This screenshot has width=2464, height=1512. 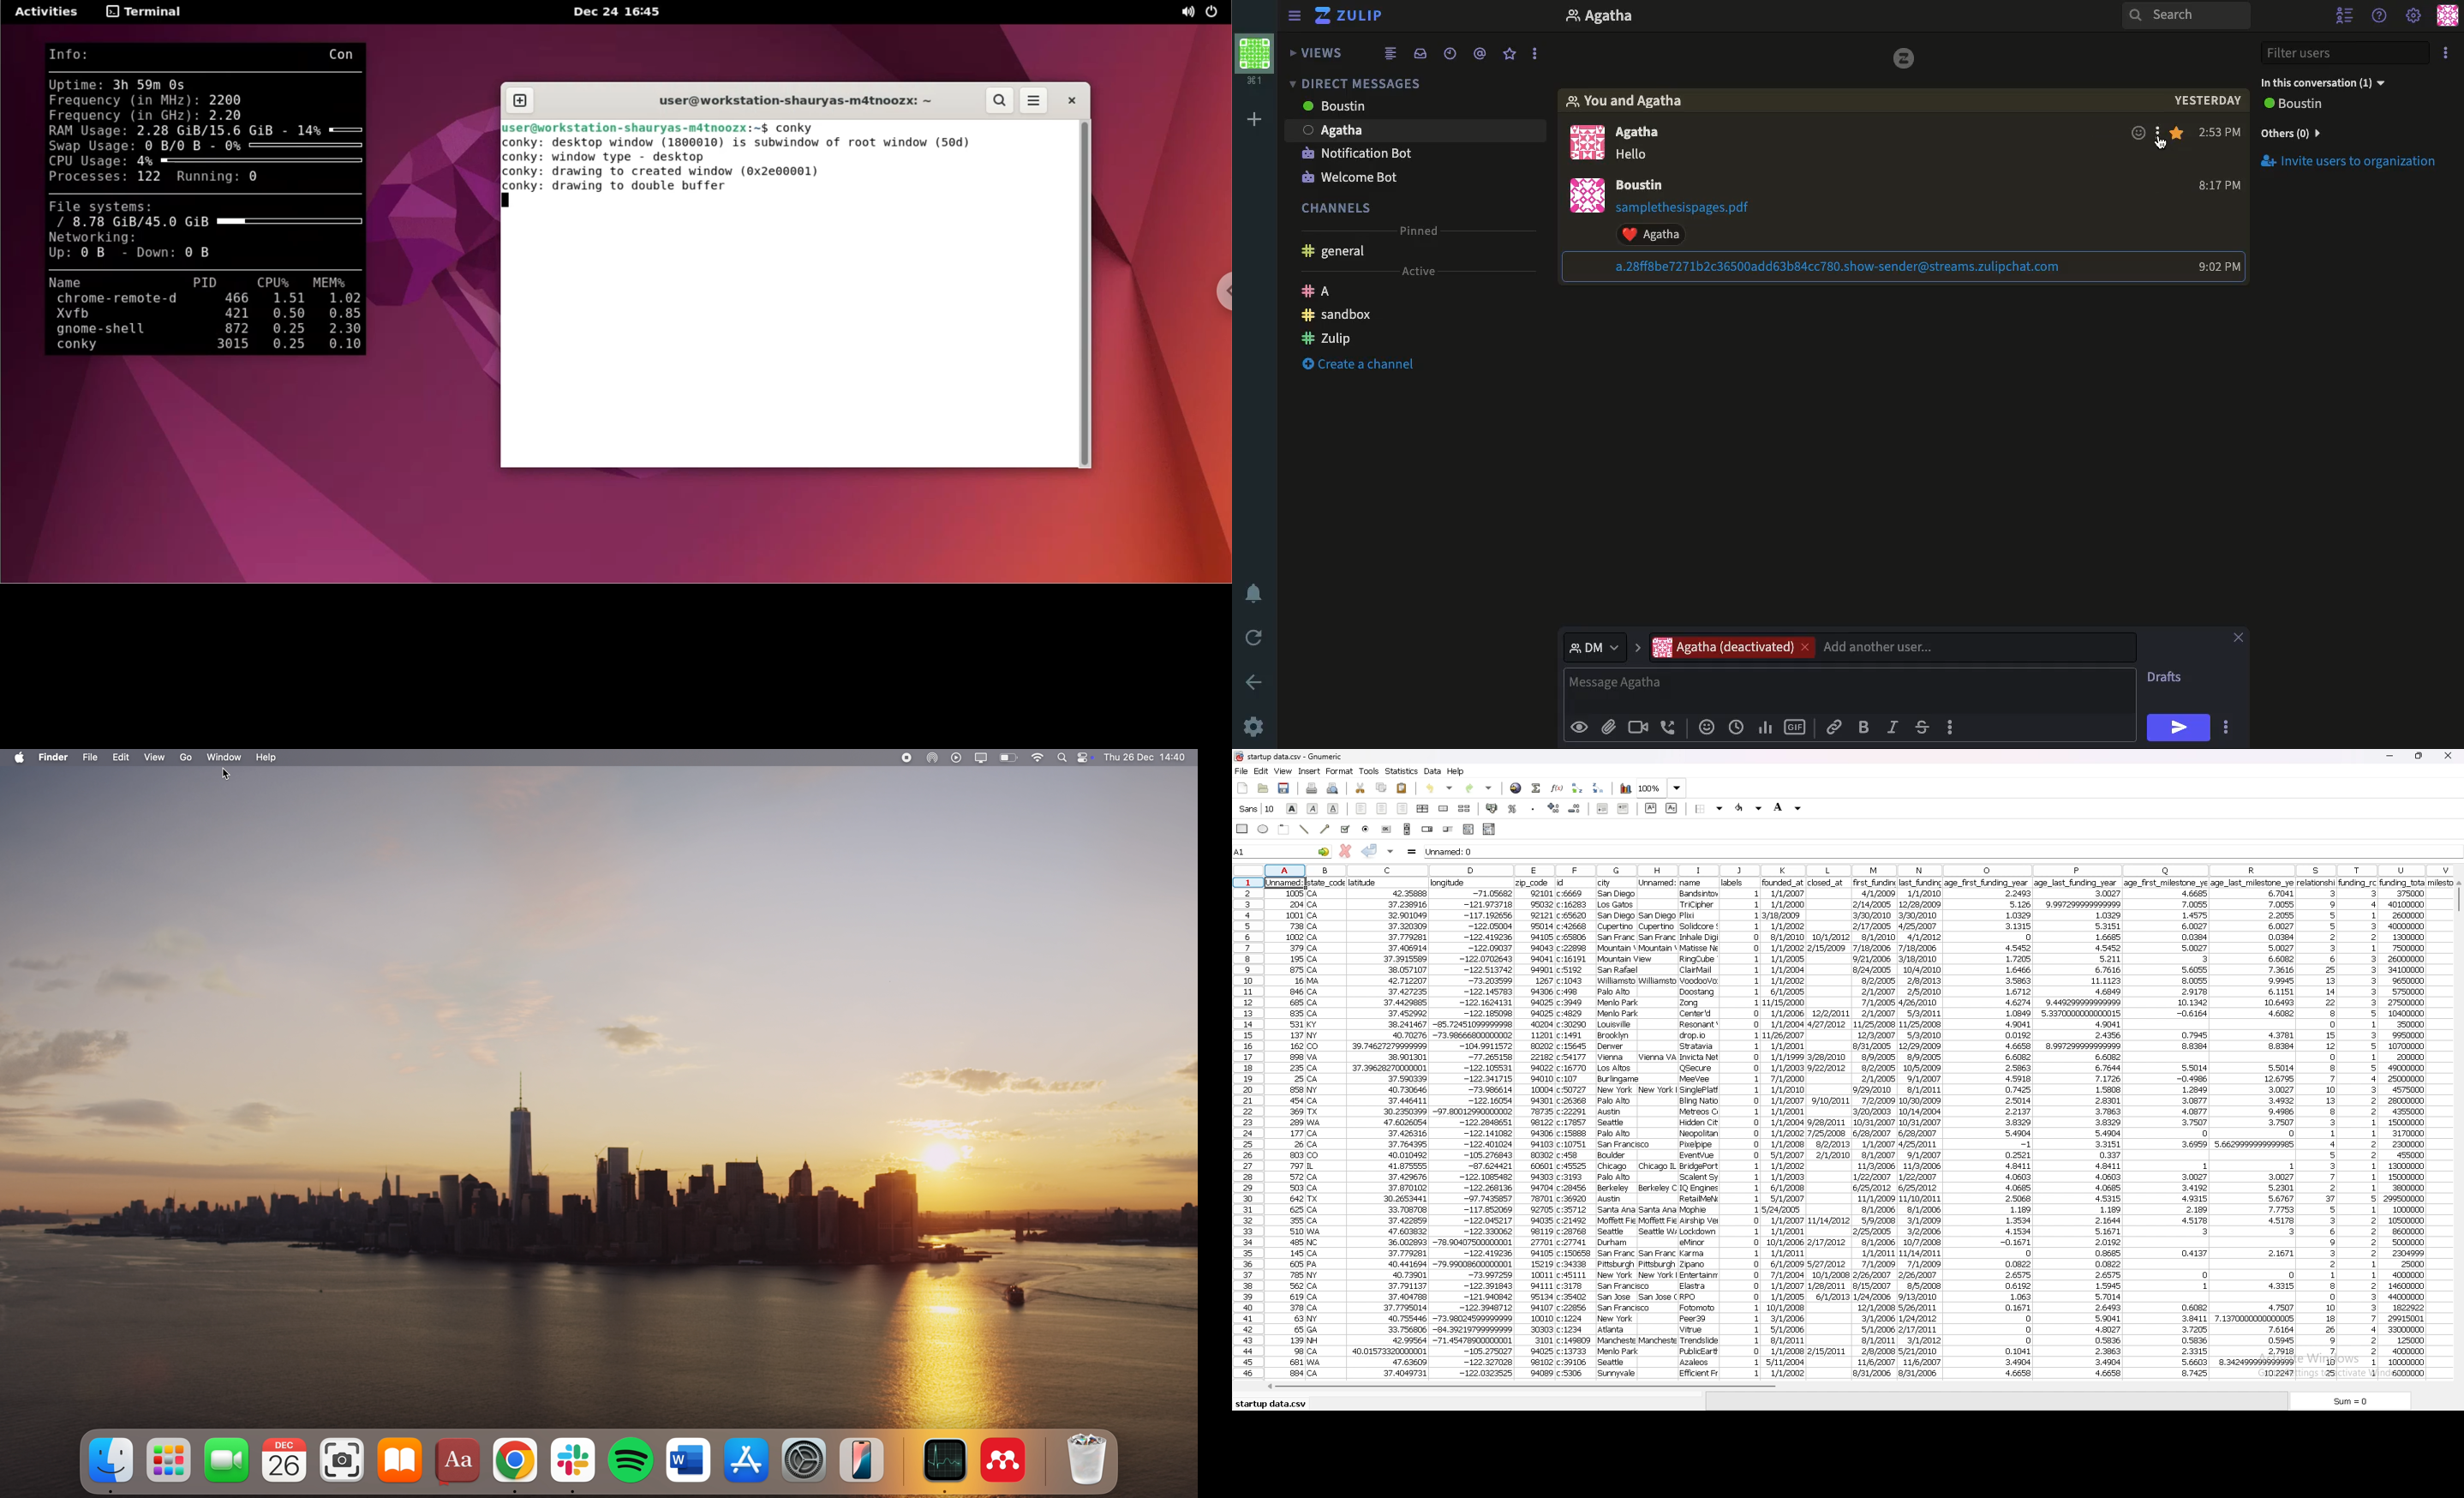 What do you see at coordinates (1369, 850) in the screenshot?
I see `accept change` at bounding box center [1369, 850].